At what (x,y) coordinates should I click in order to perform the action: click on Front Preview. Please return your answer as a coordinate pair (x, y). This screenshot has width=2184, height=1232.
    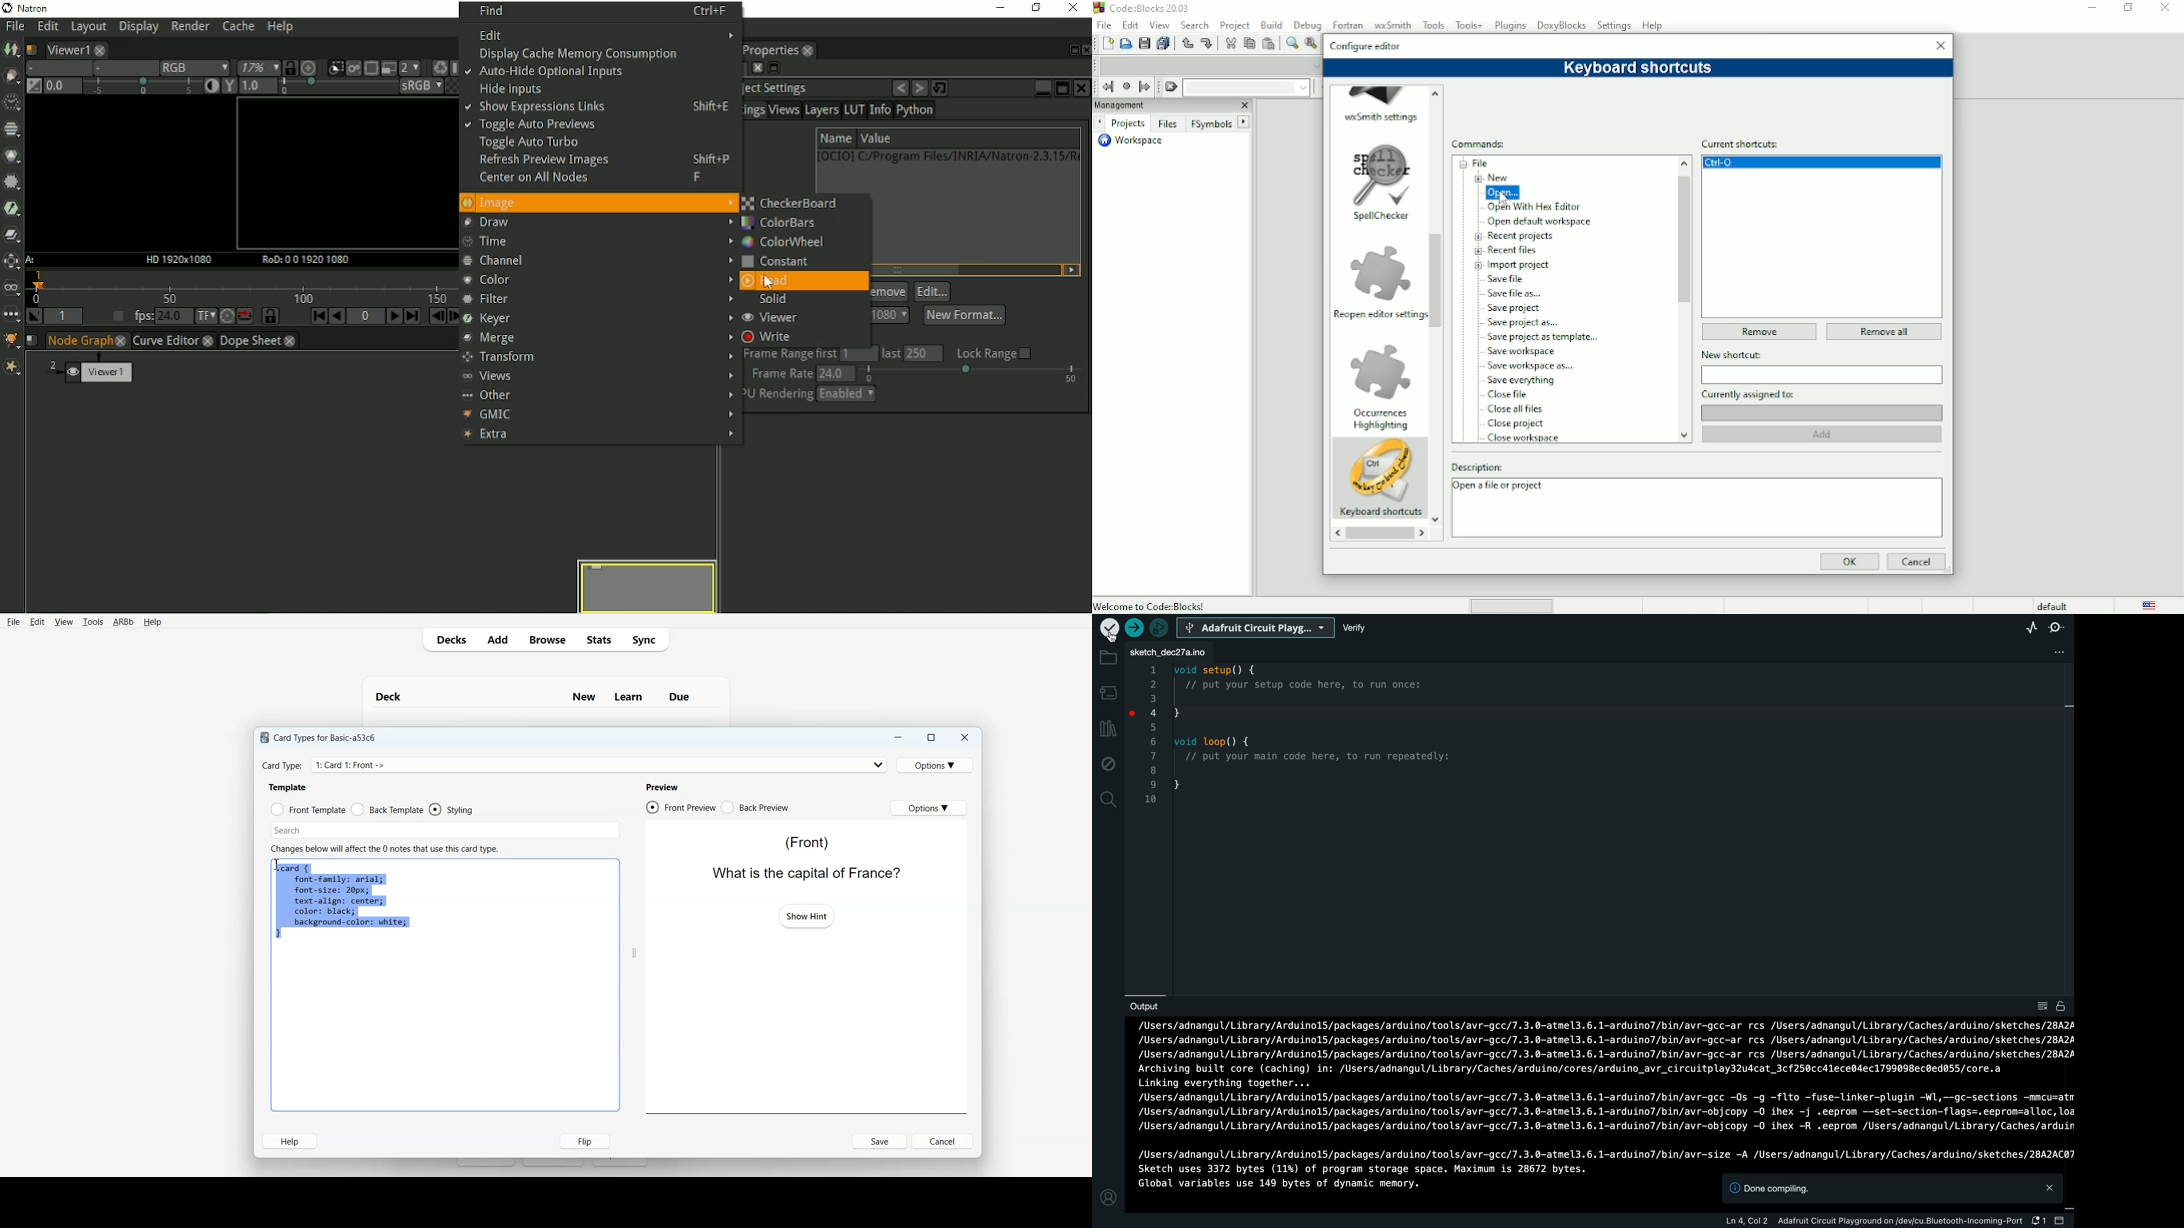
    Looking at the image, I should click on (680, 807).